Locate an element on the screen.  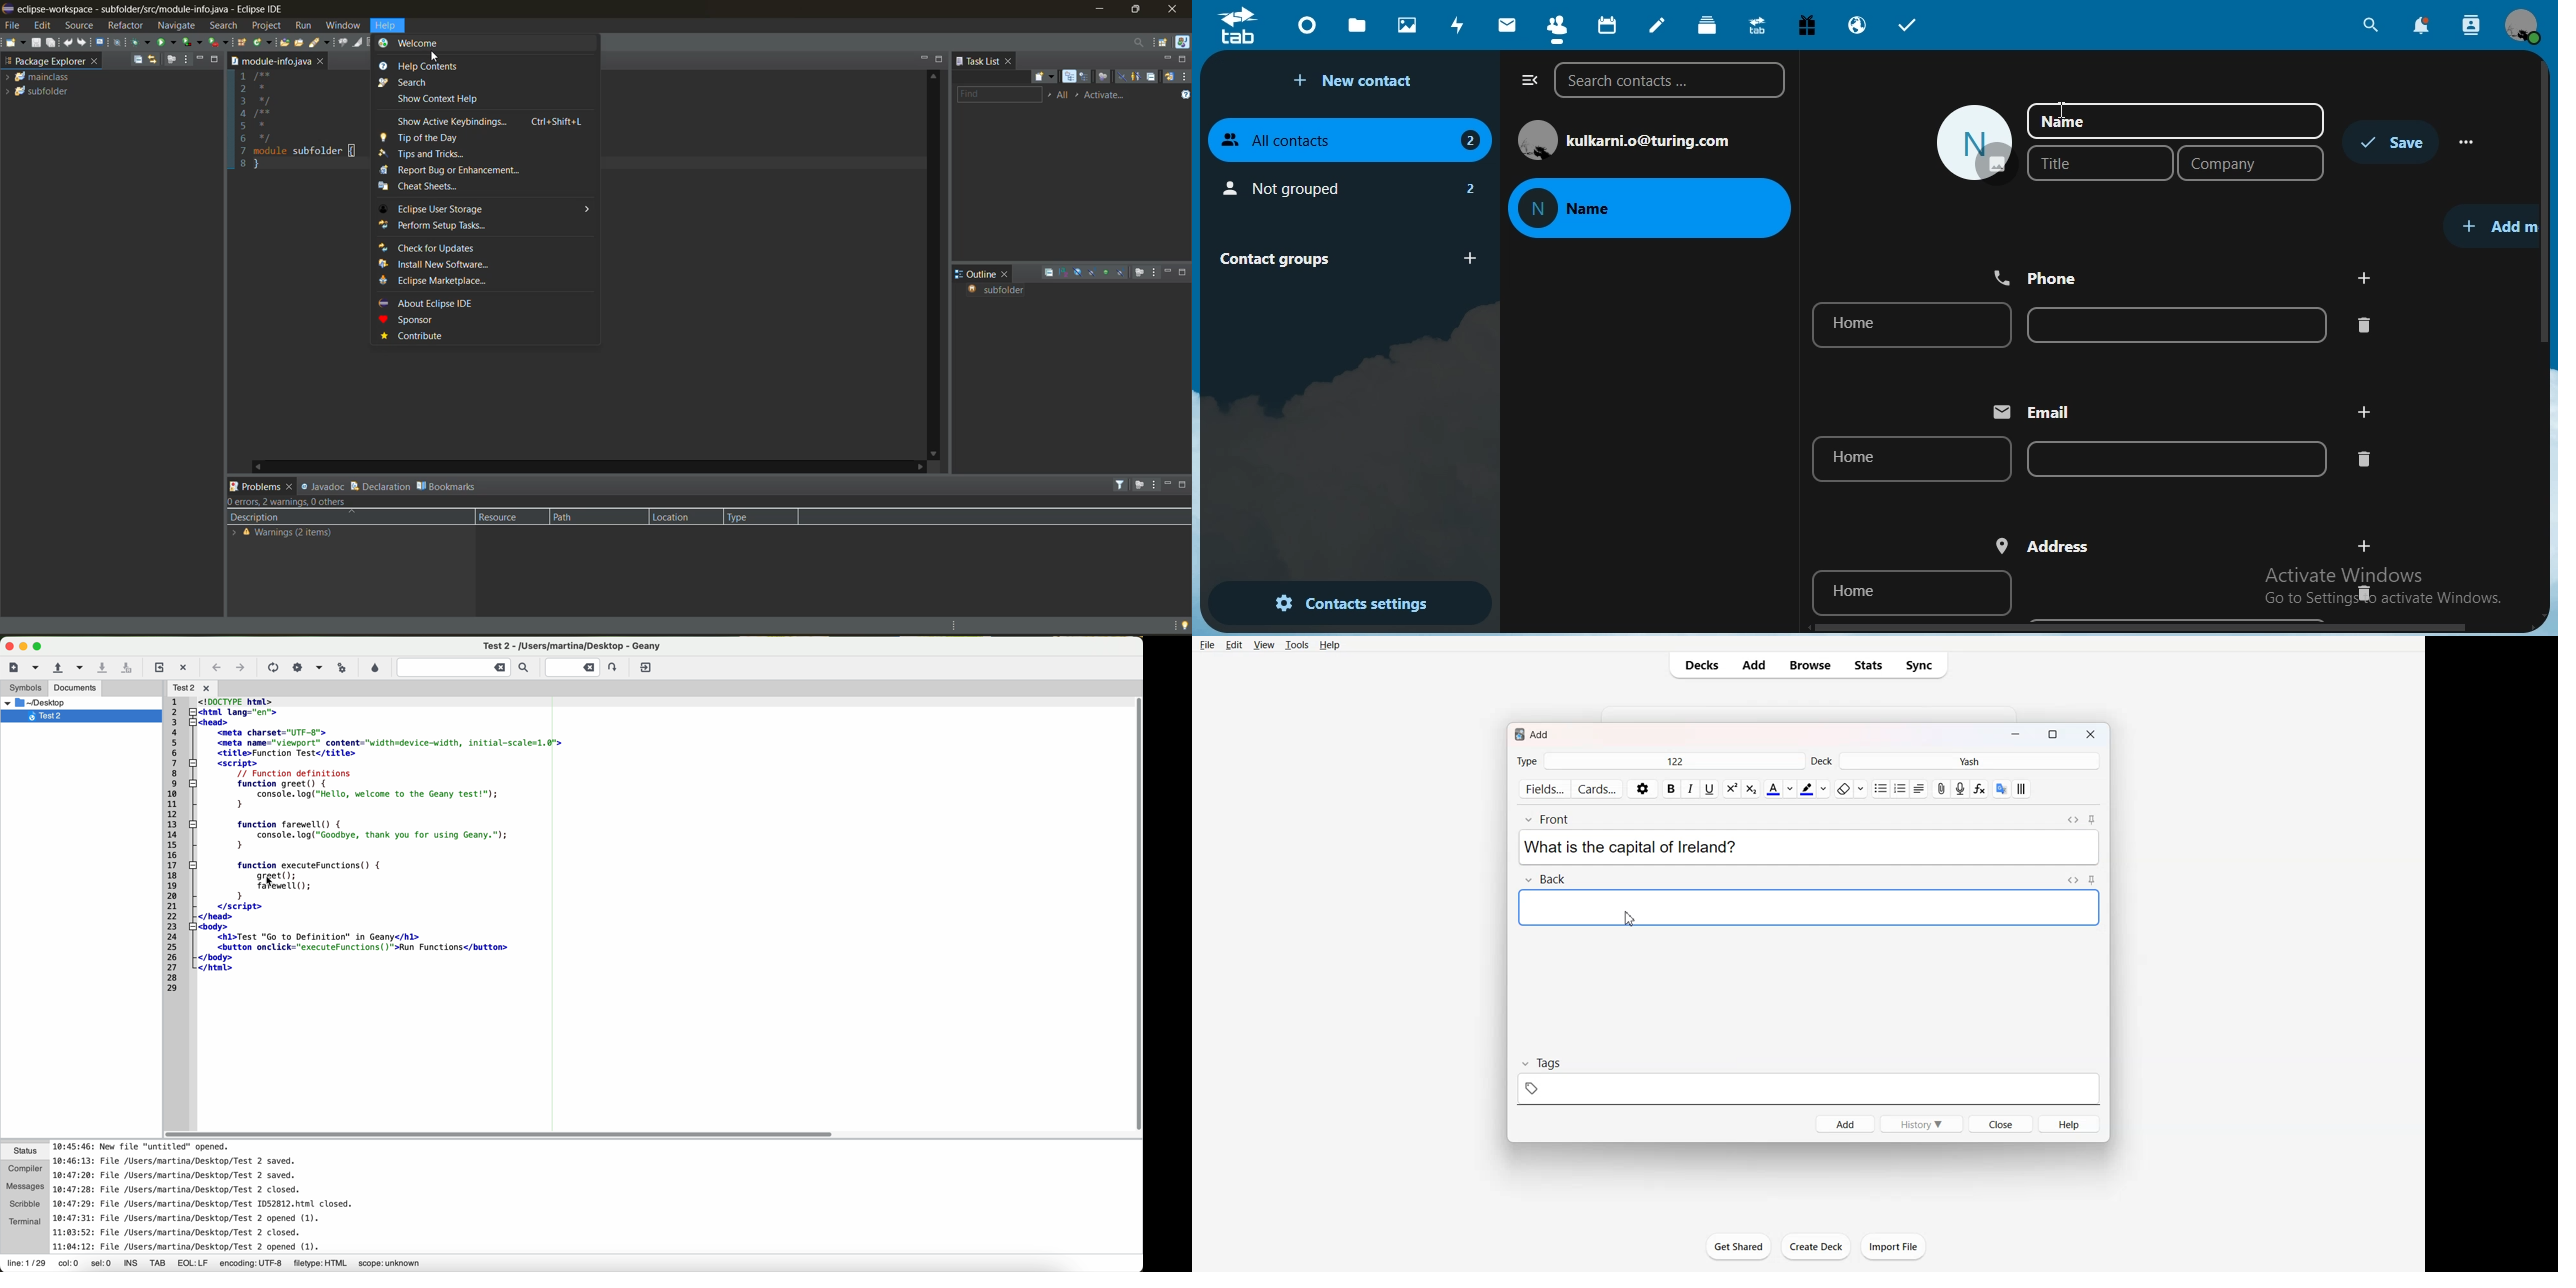
Record Audio is located at coordinates (1960, 789).